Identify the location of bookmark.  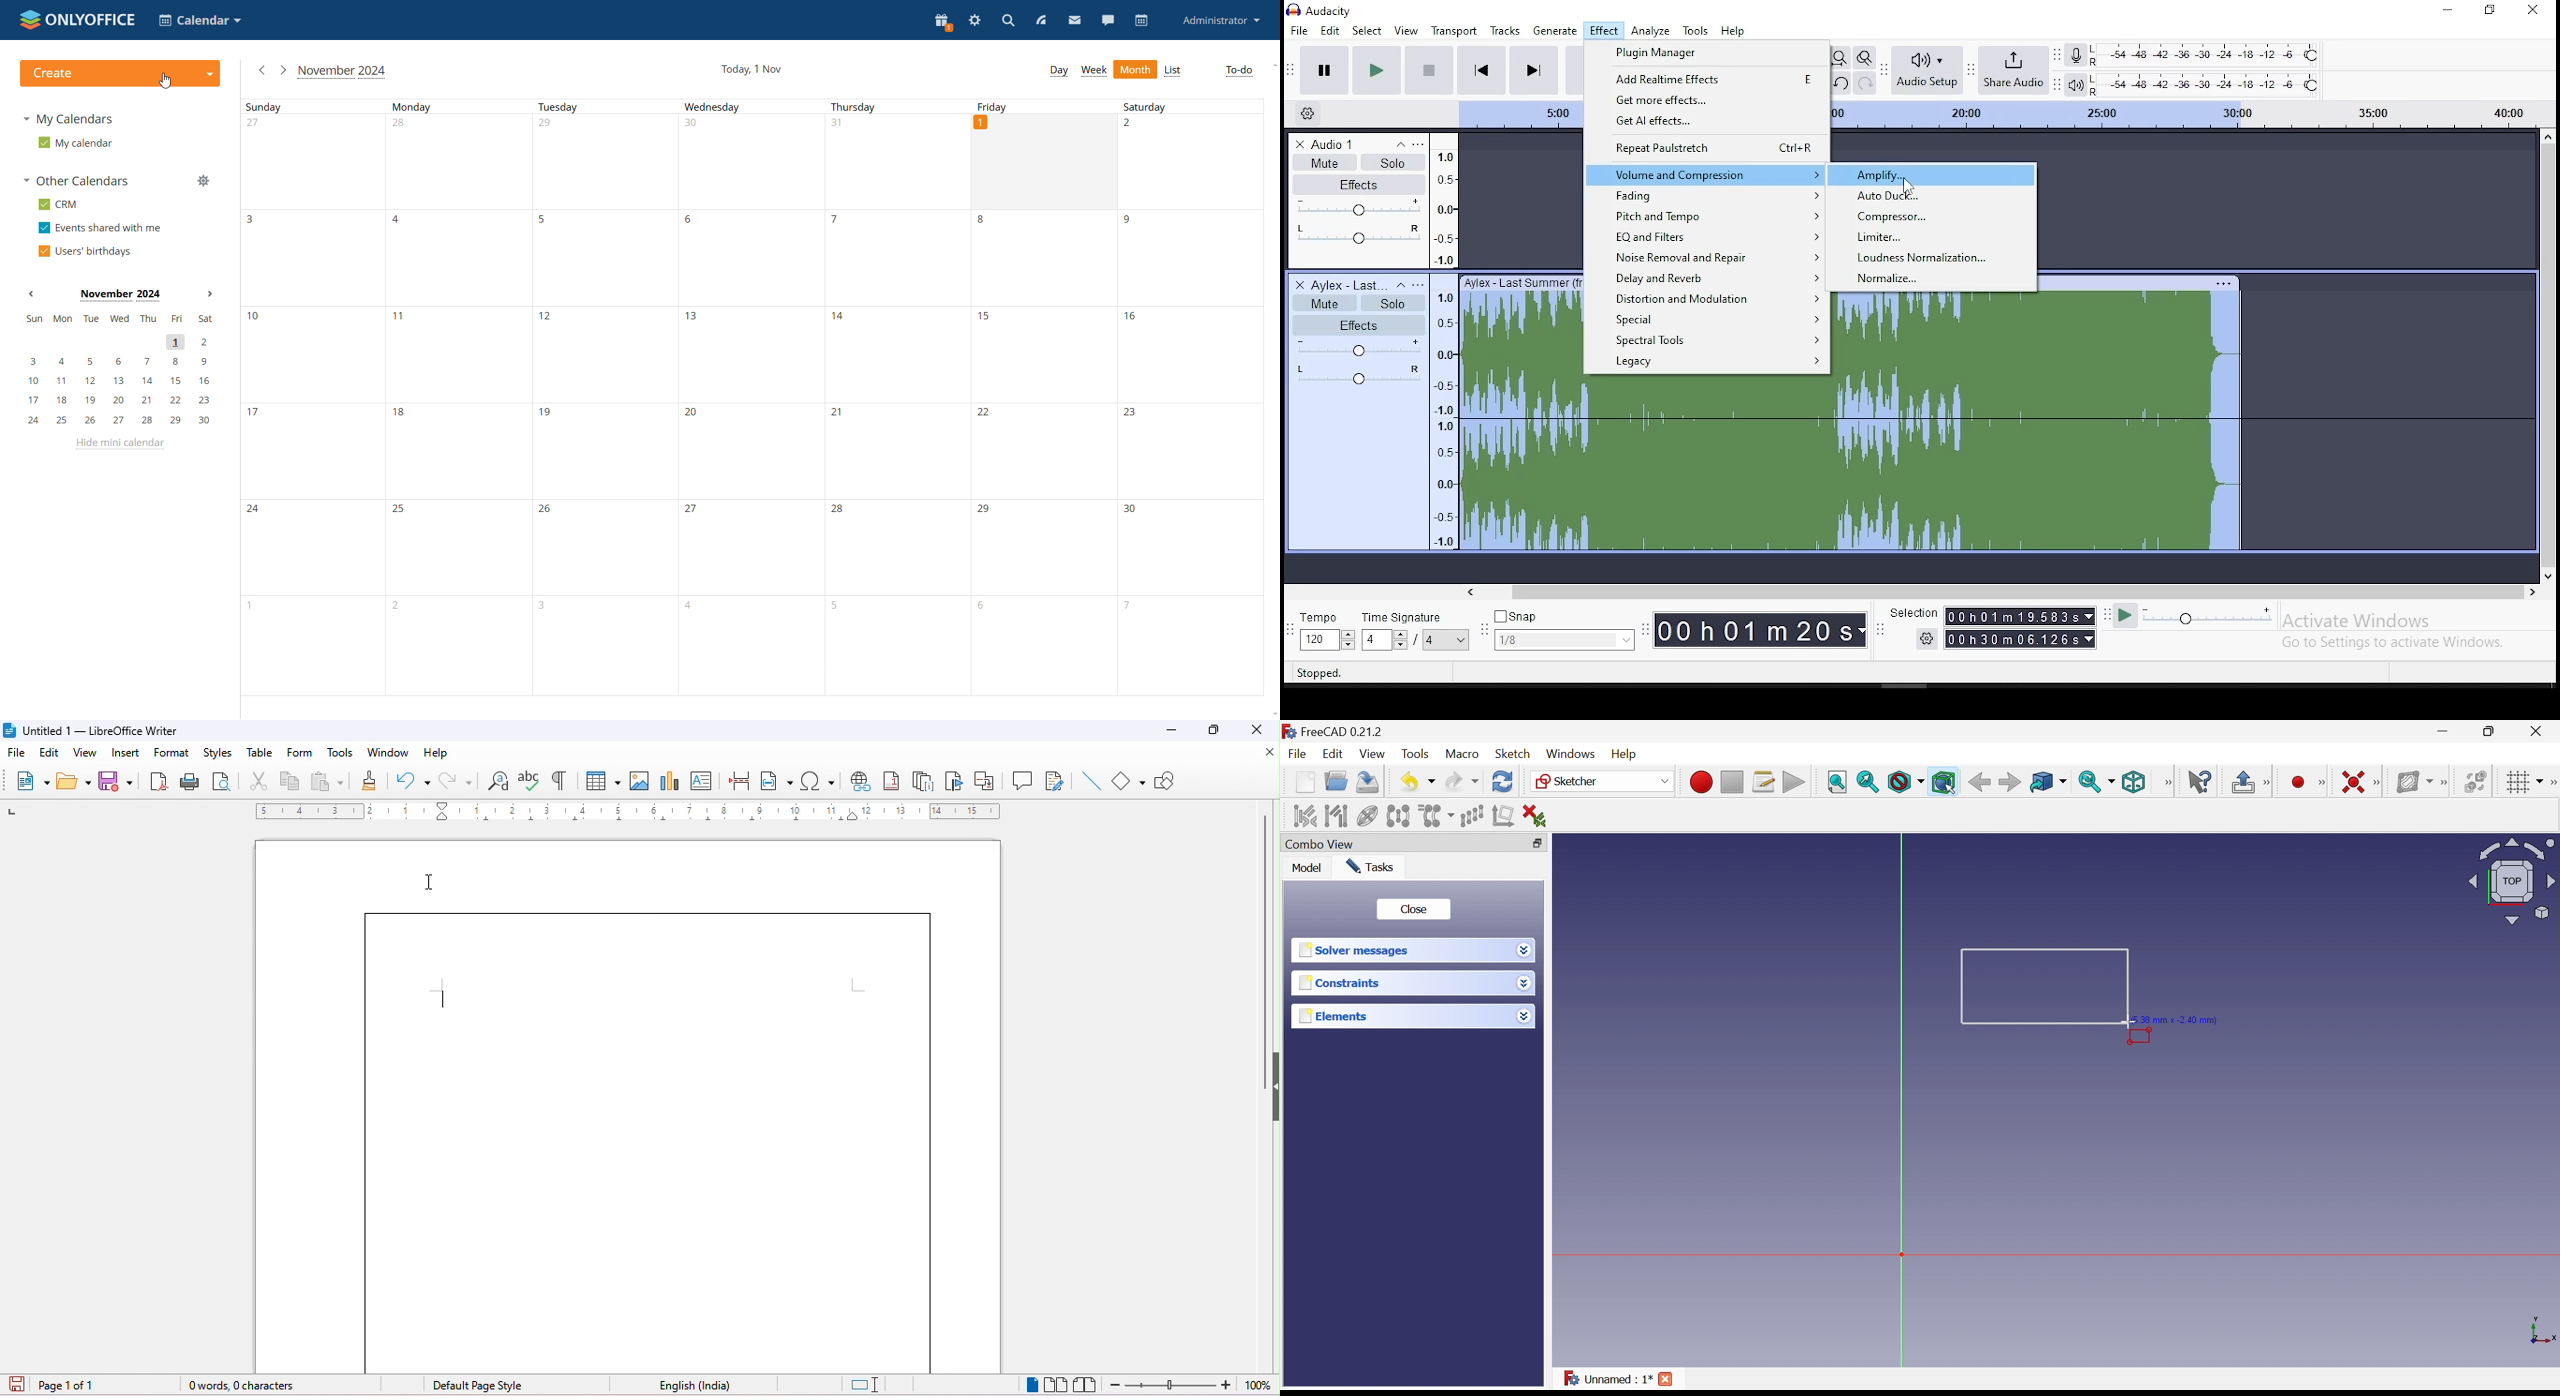
(955, 783).